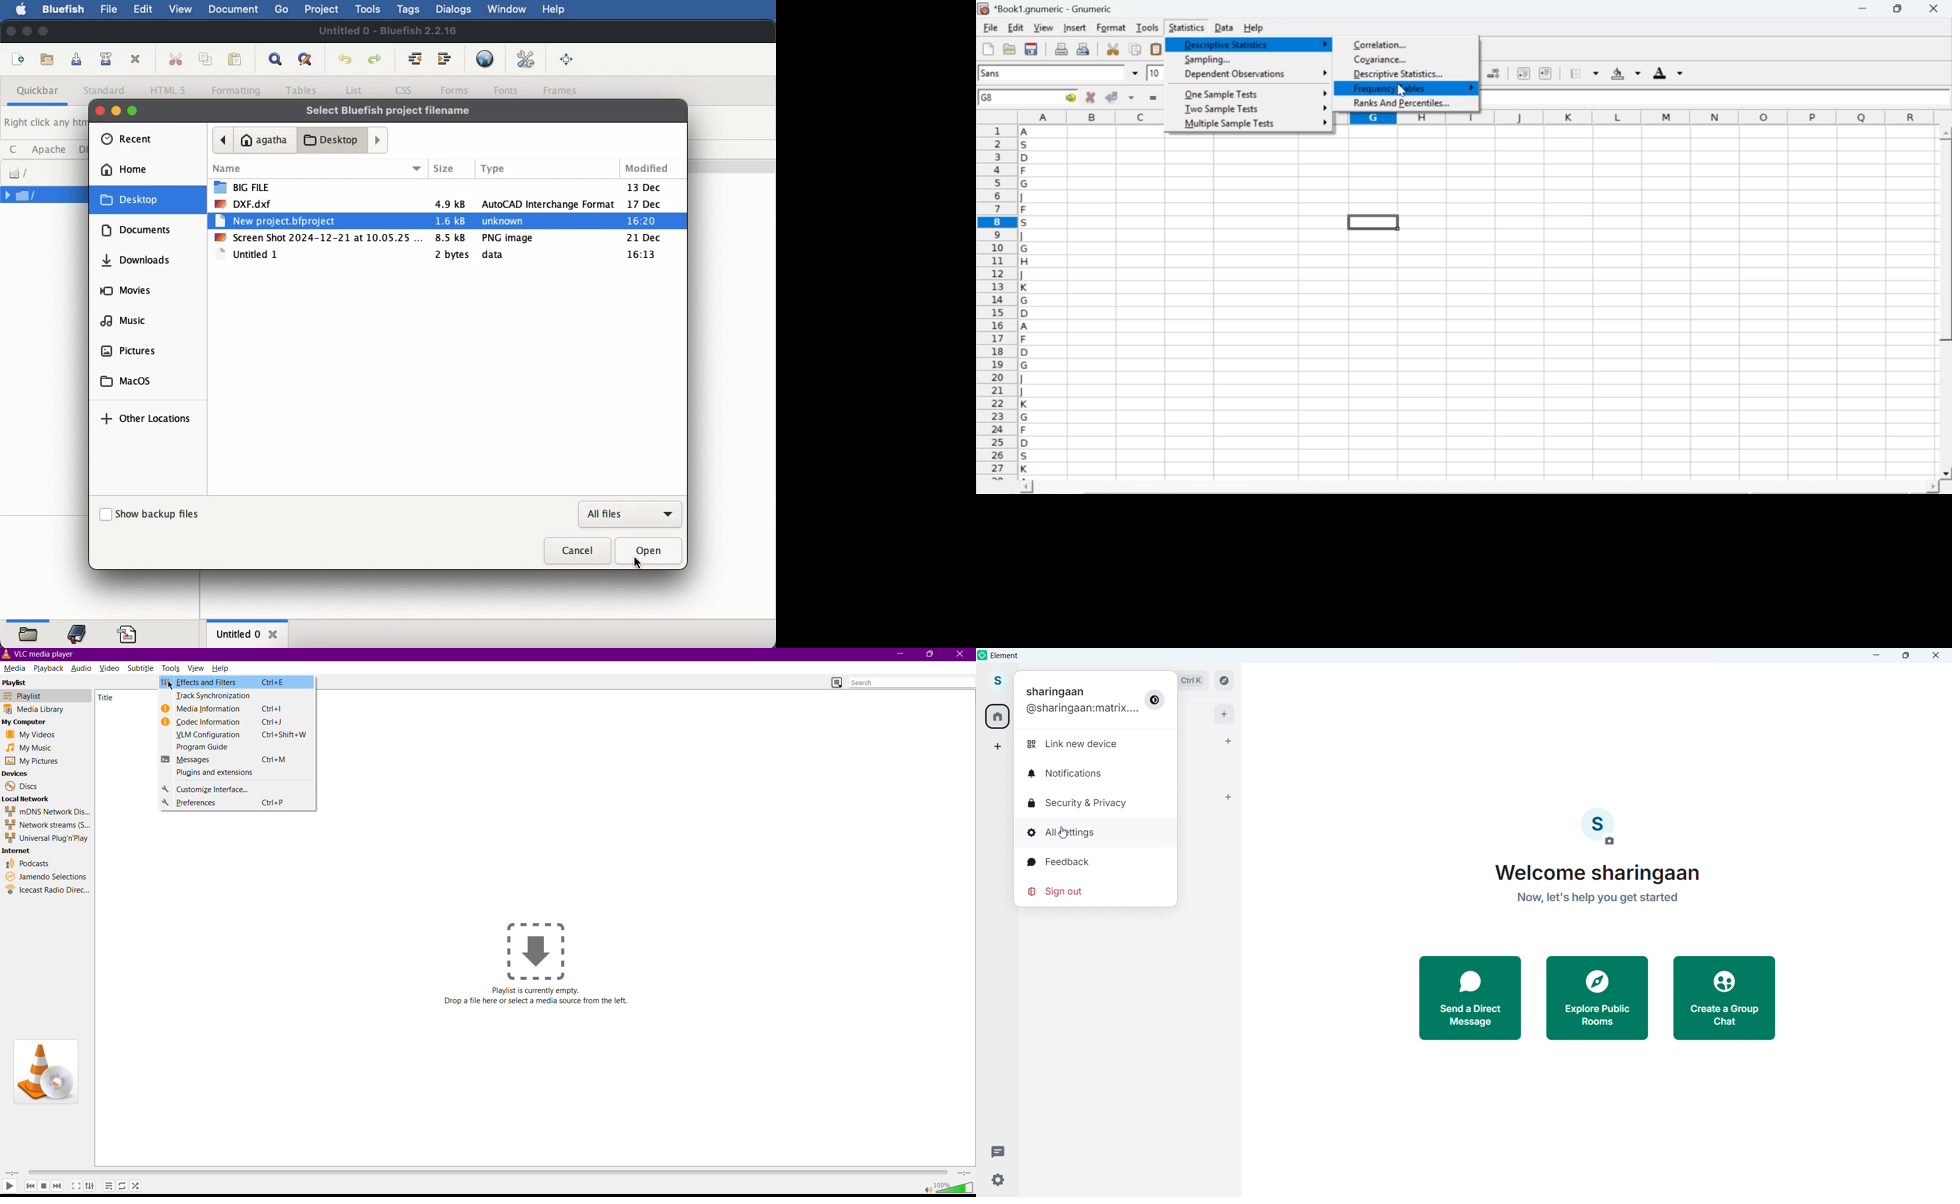  What do you see at coordinates (319, 237) in the screenshot?
I see `screenshot` at bounding box center [319, 237].